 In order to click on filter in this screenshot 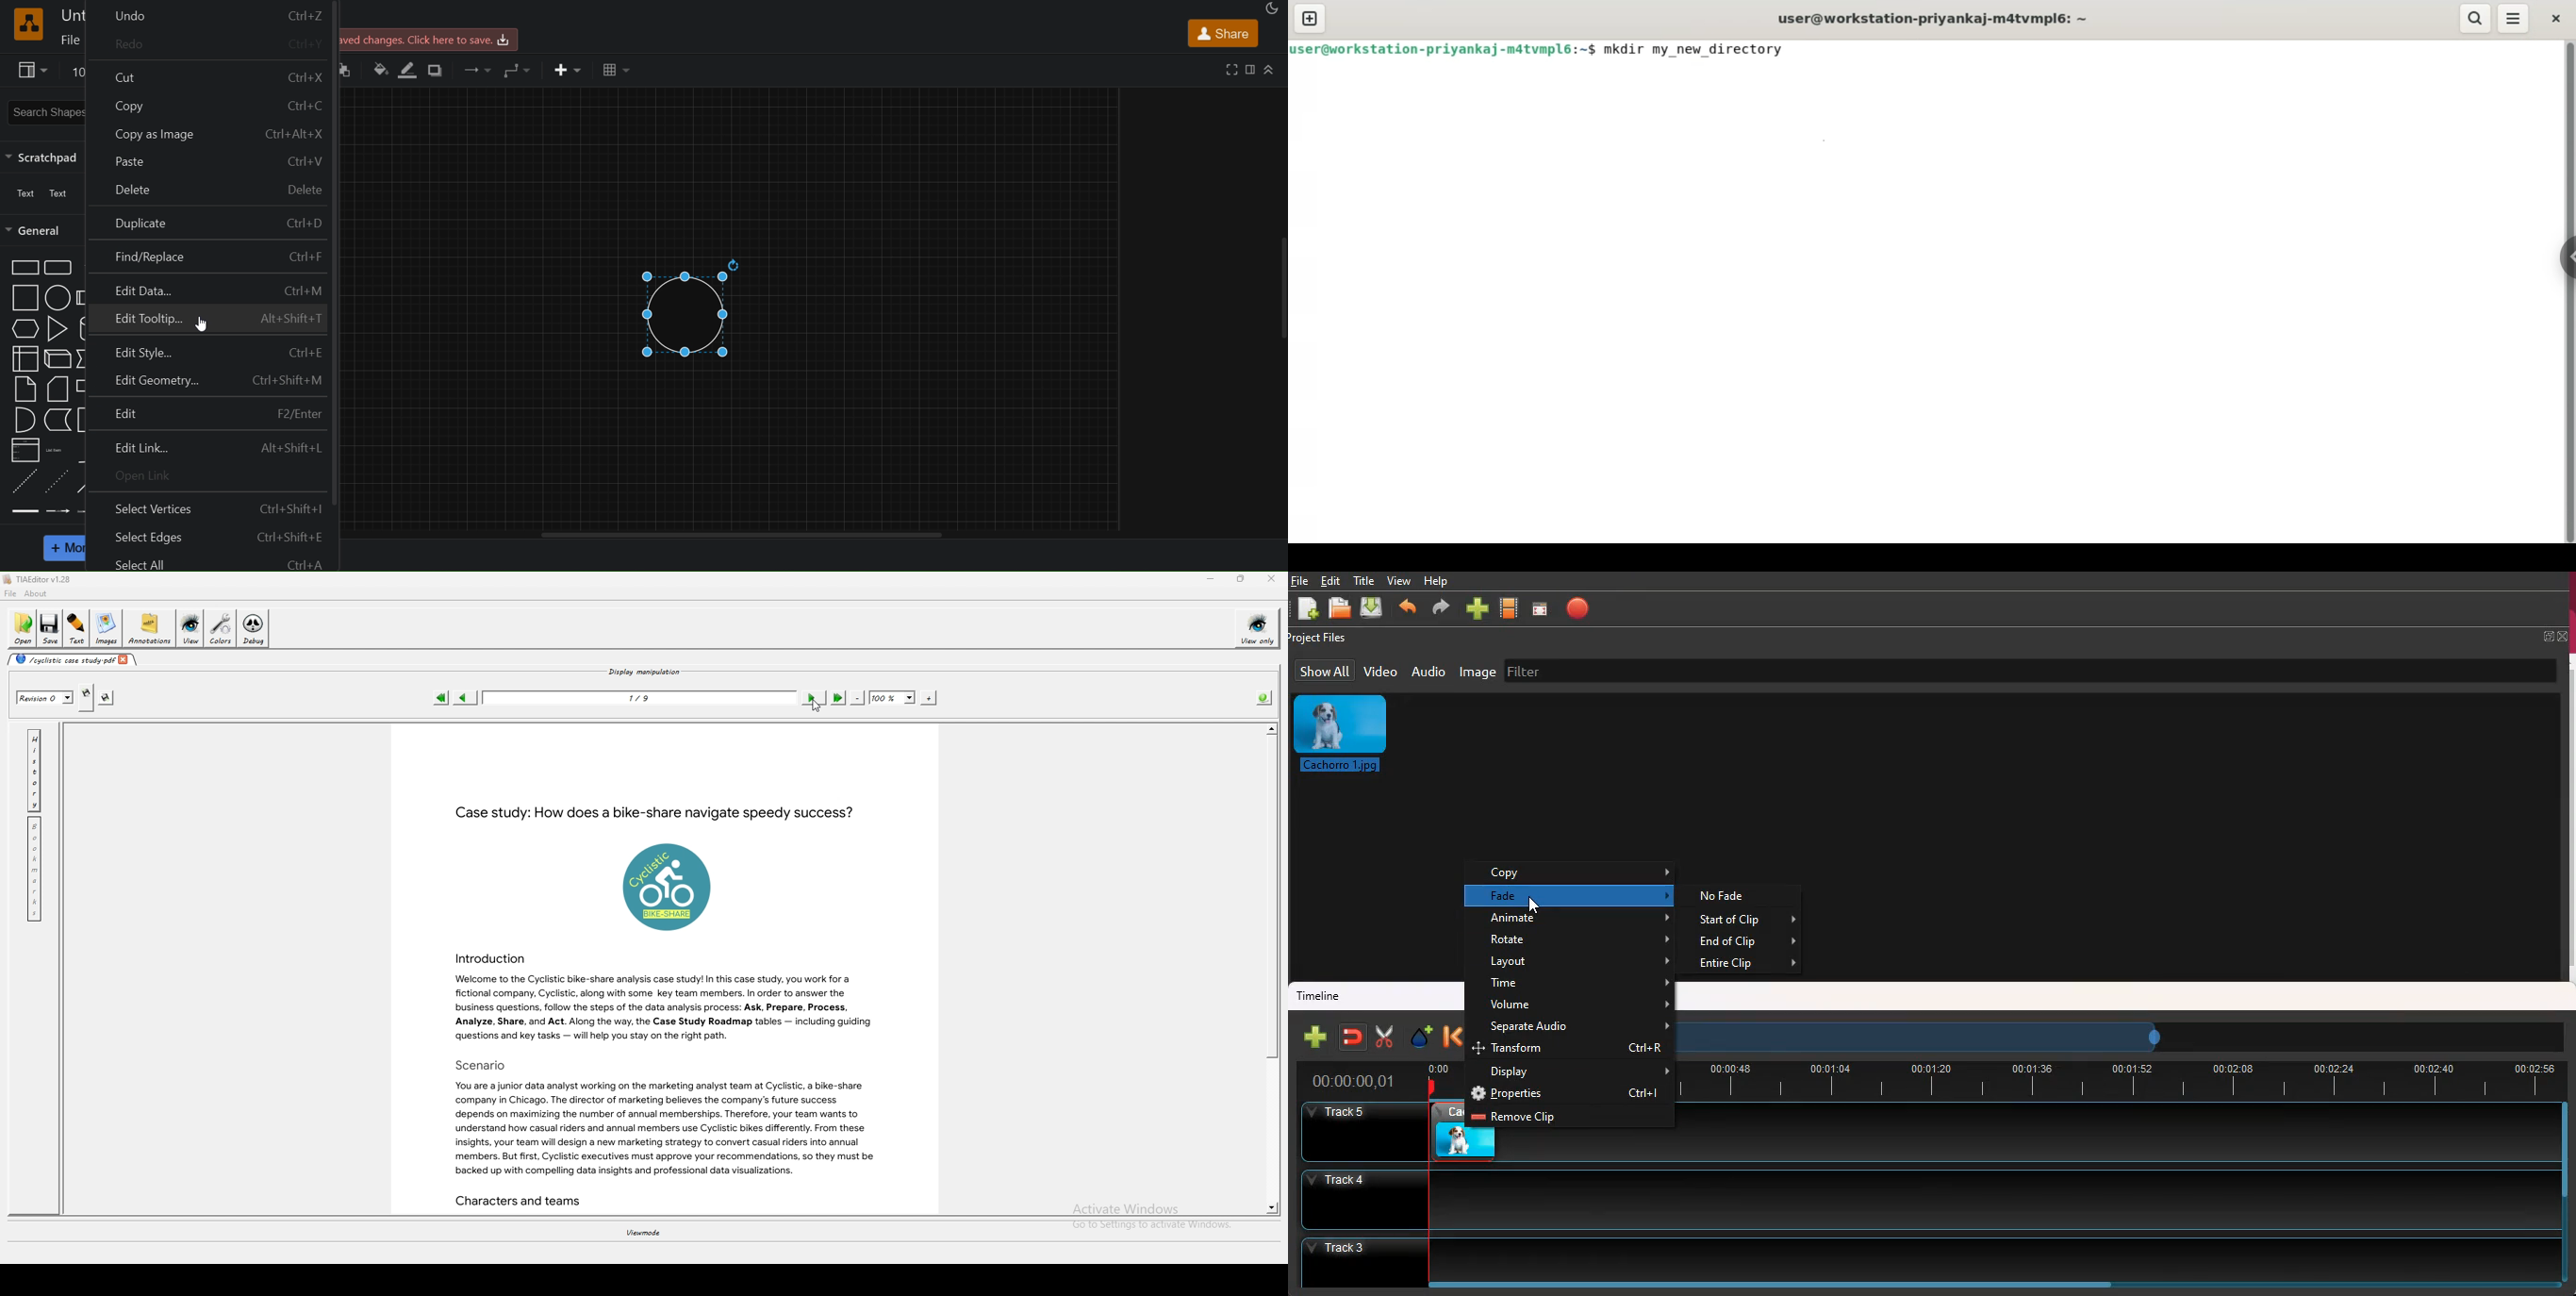, I will do `click(1533, 671)`.